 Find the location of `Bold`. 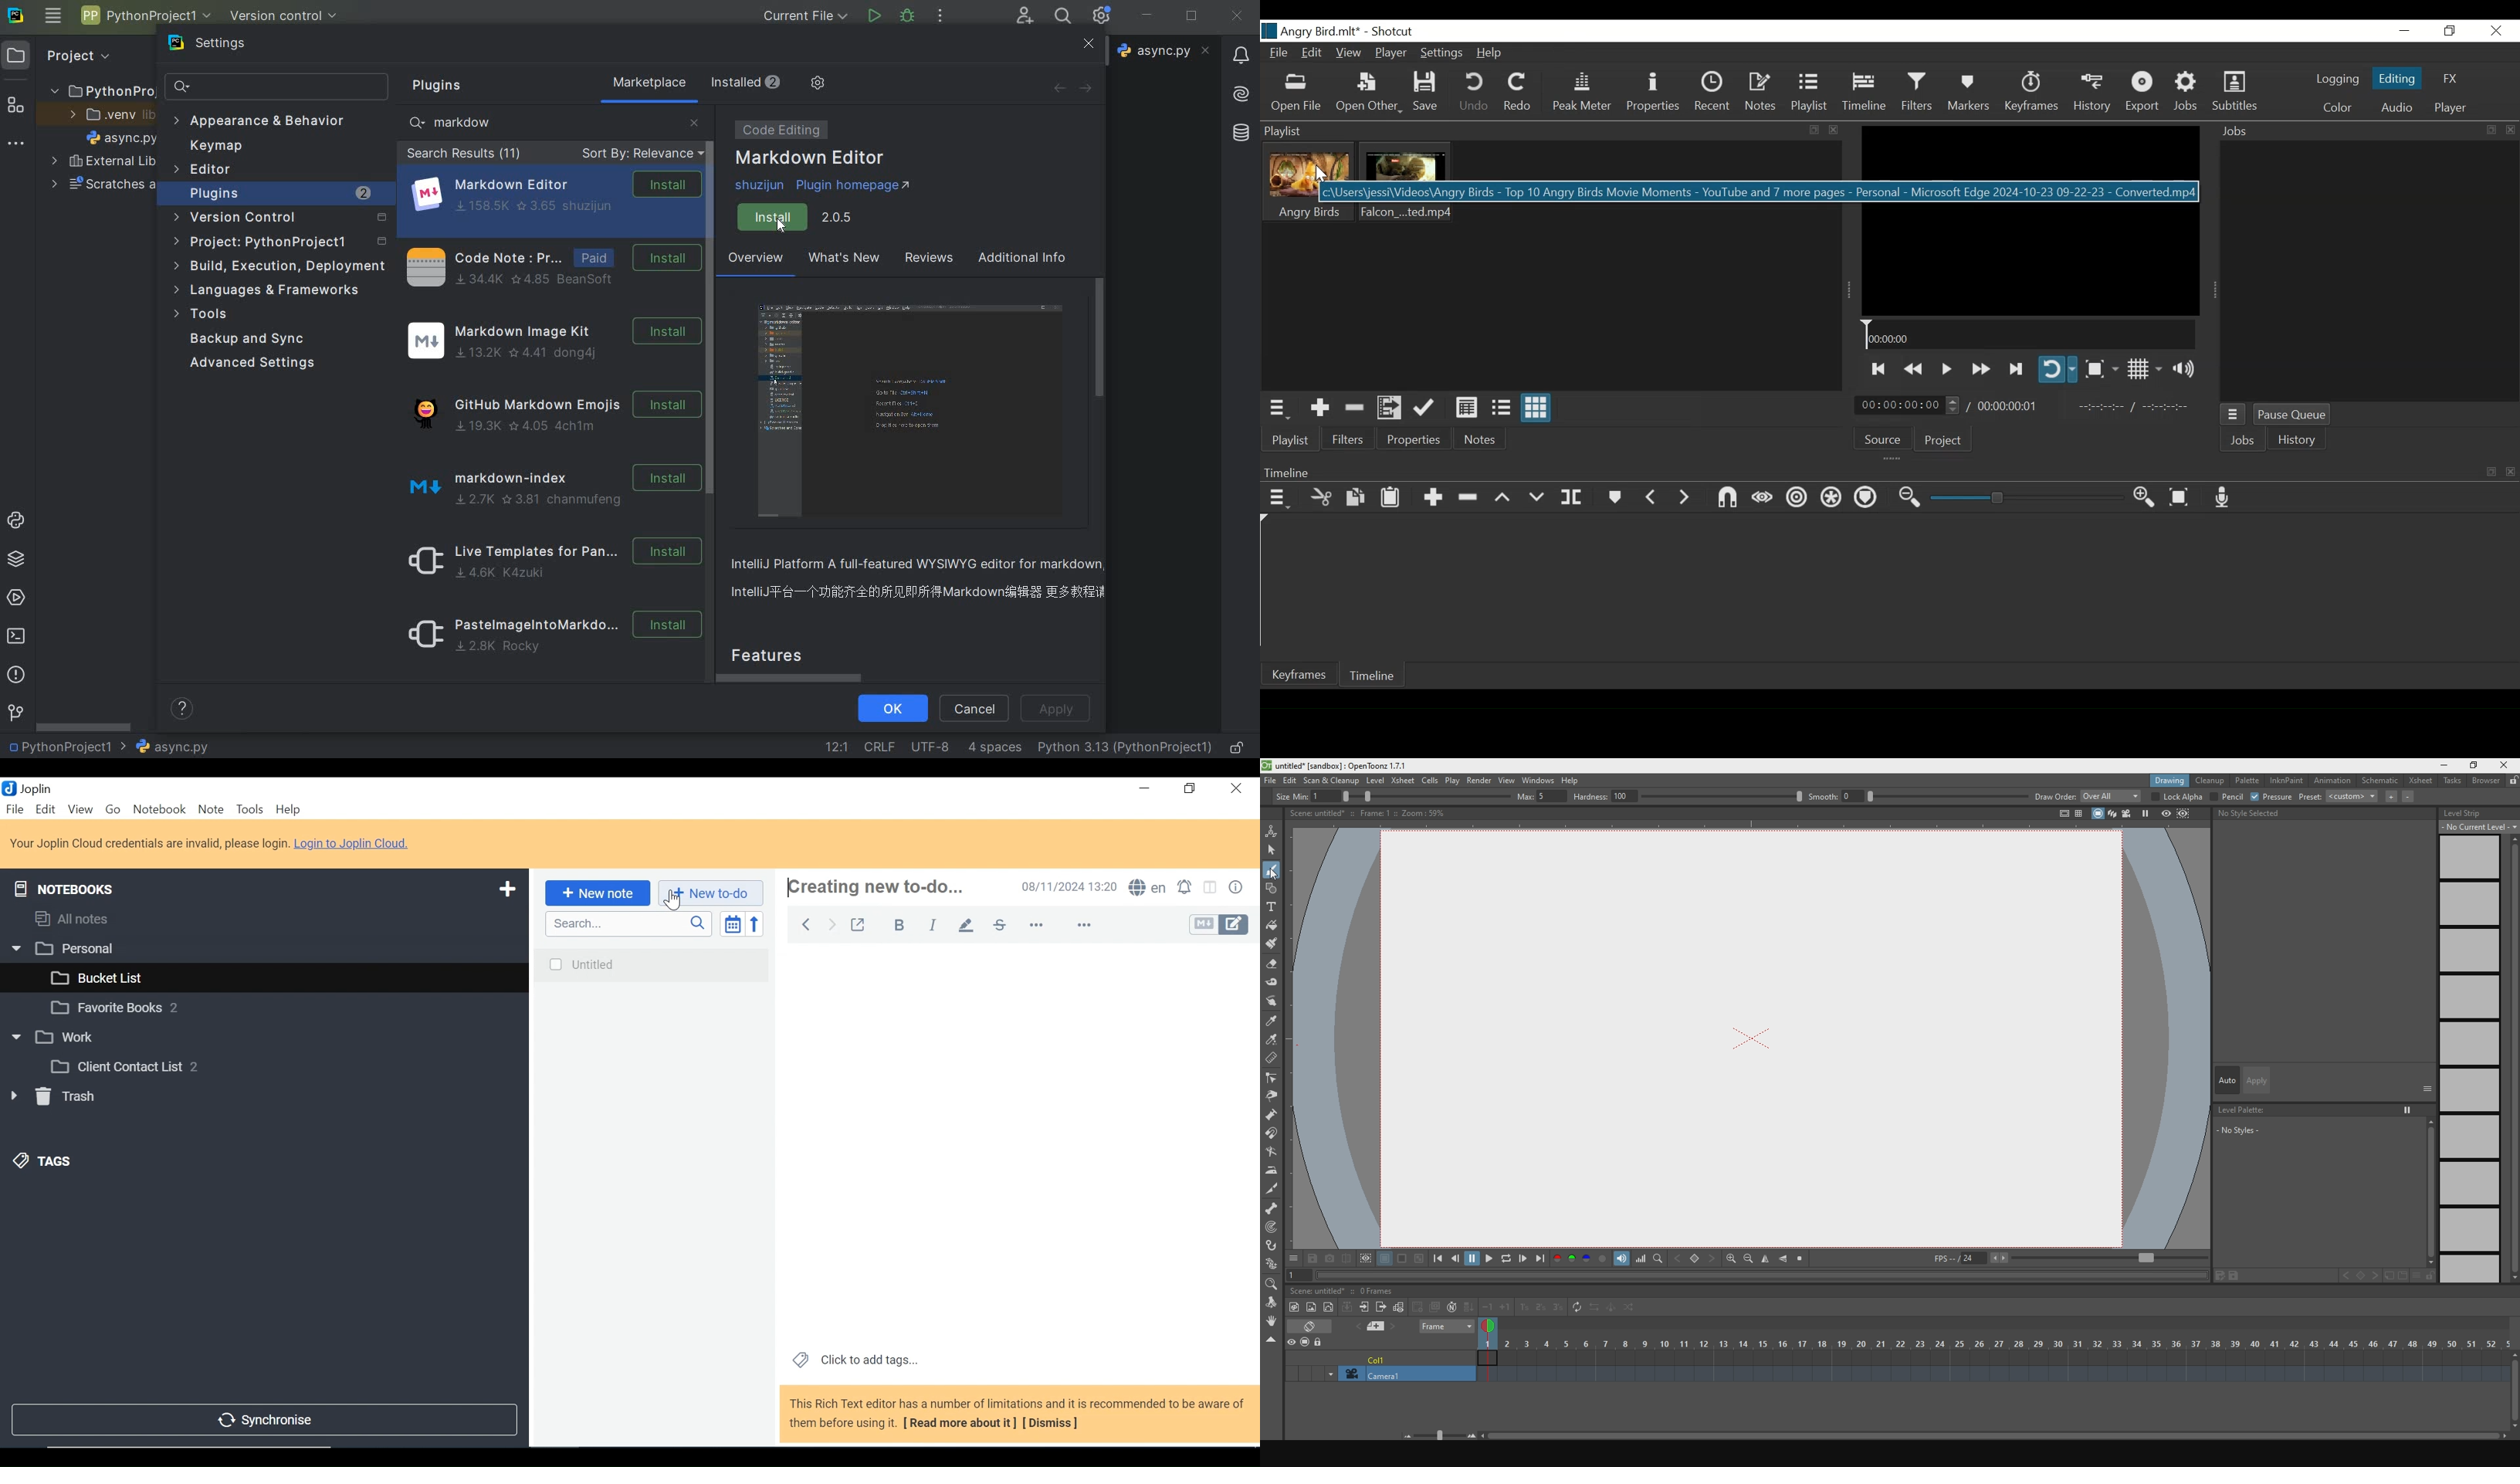

Bold is located at coordinates (901, 926).